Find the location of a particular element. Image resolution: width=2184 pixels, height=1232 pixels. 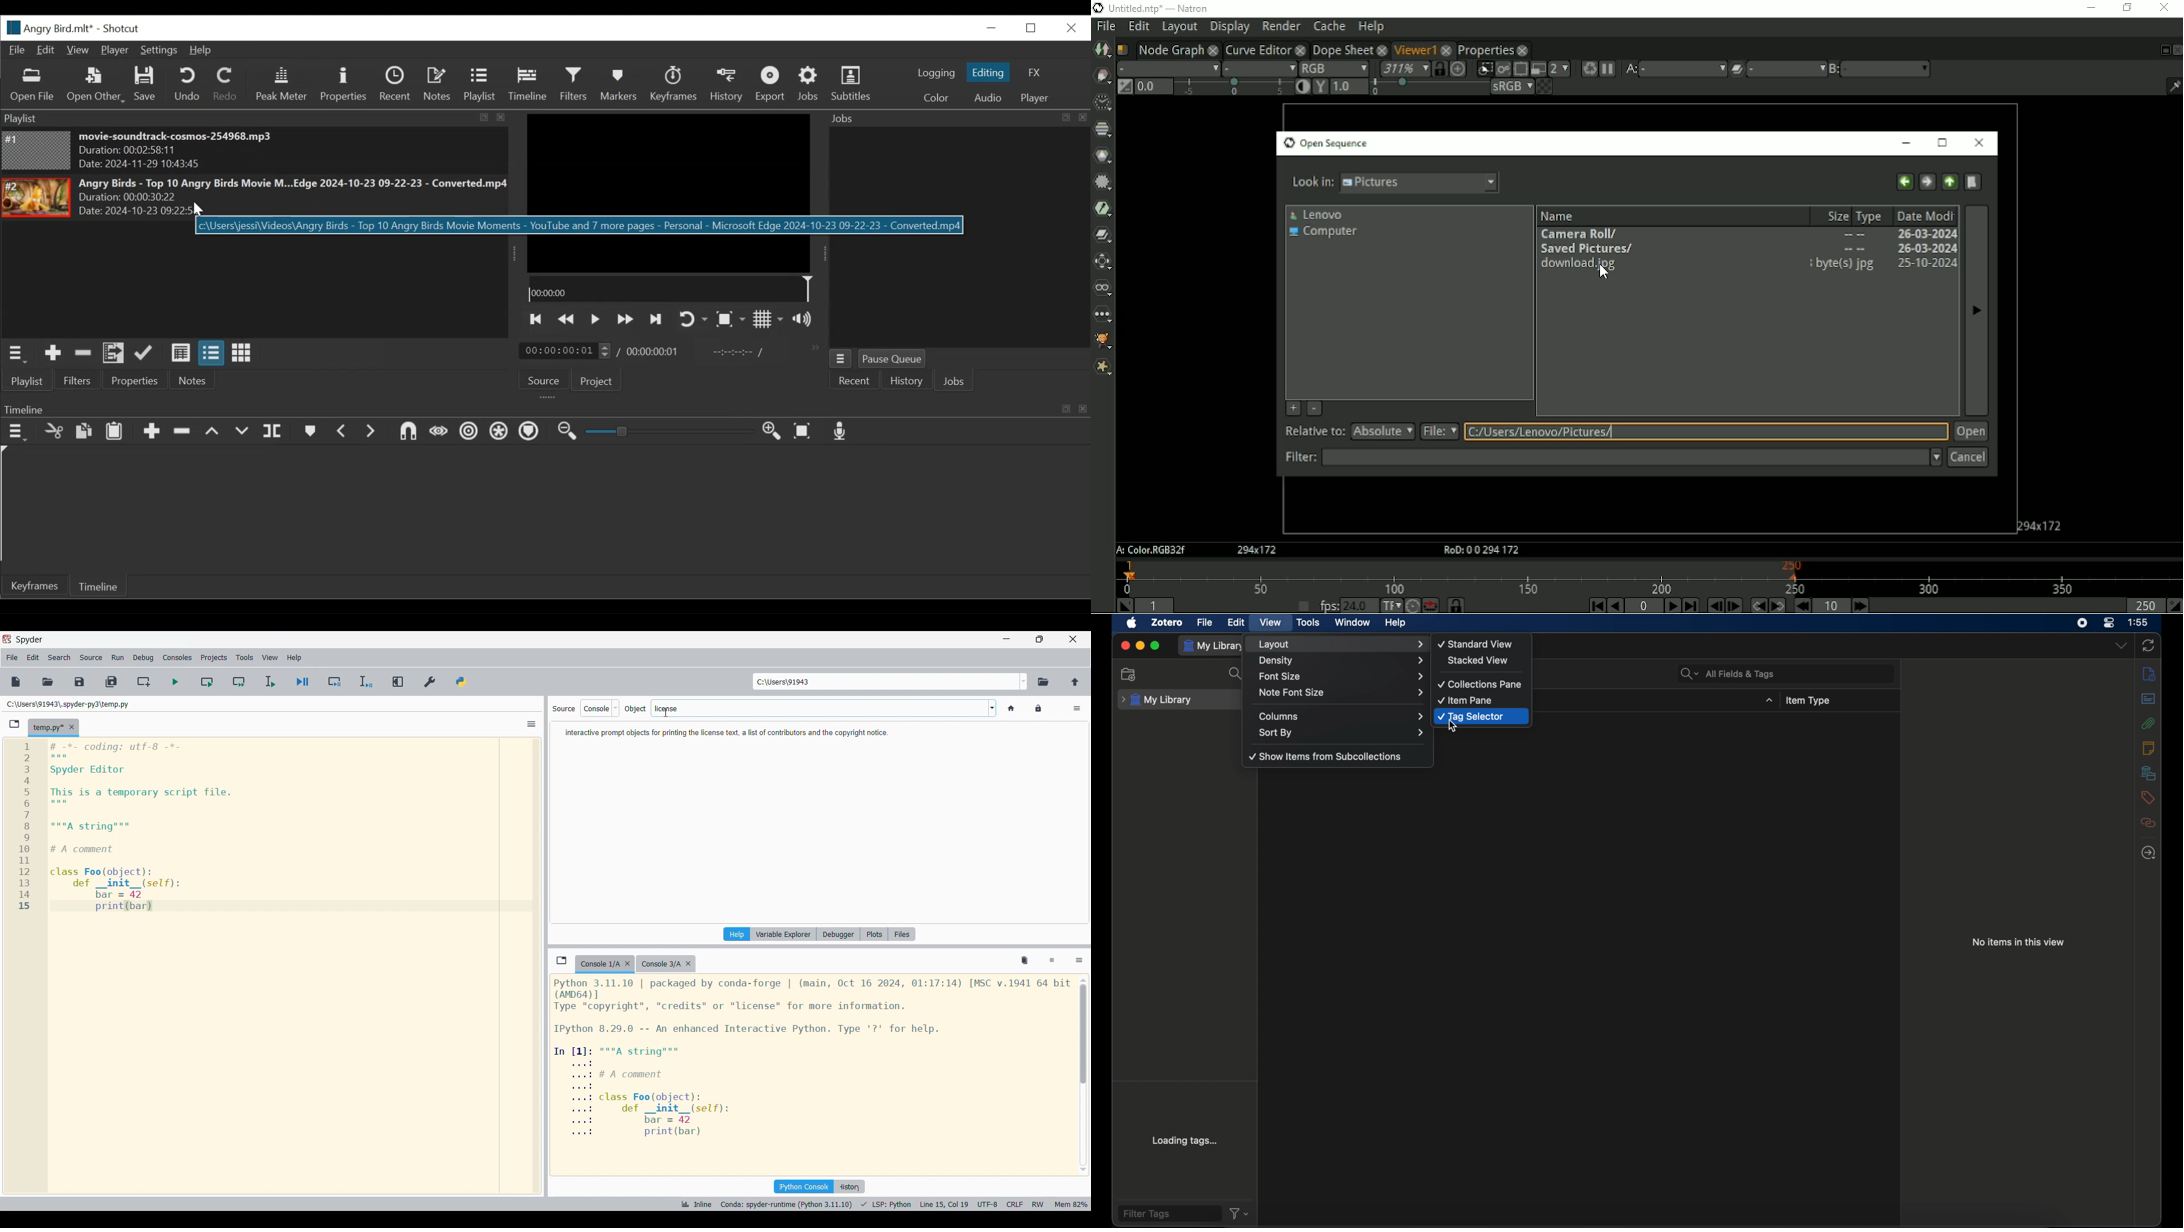

RW is located at coordinates (1039, 1204).